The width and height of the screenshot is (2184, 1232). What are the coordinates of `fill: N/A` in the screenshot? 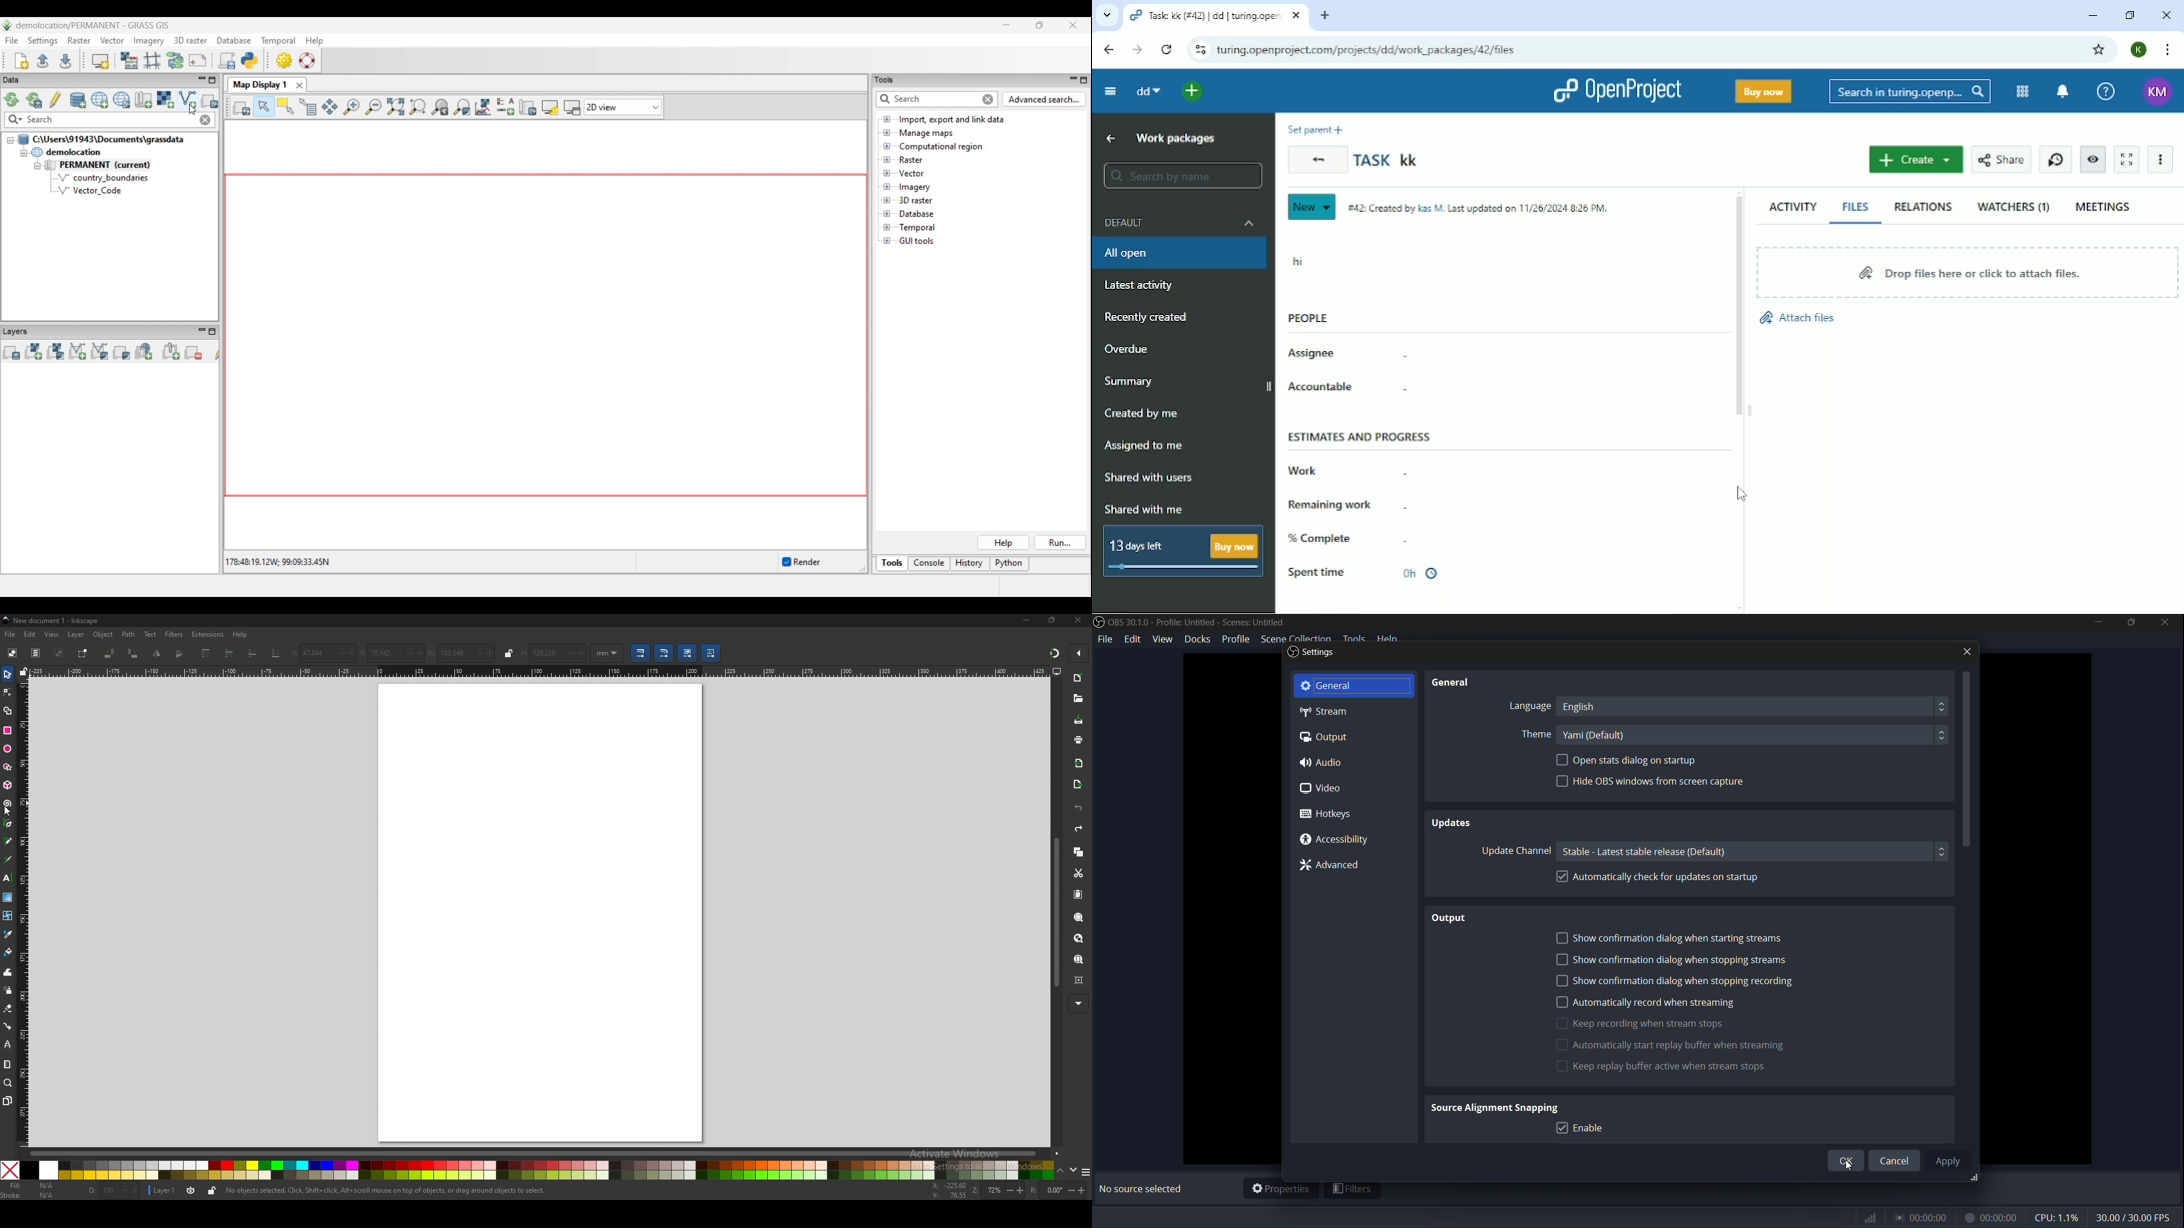 It's located at (34, 1186).